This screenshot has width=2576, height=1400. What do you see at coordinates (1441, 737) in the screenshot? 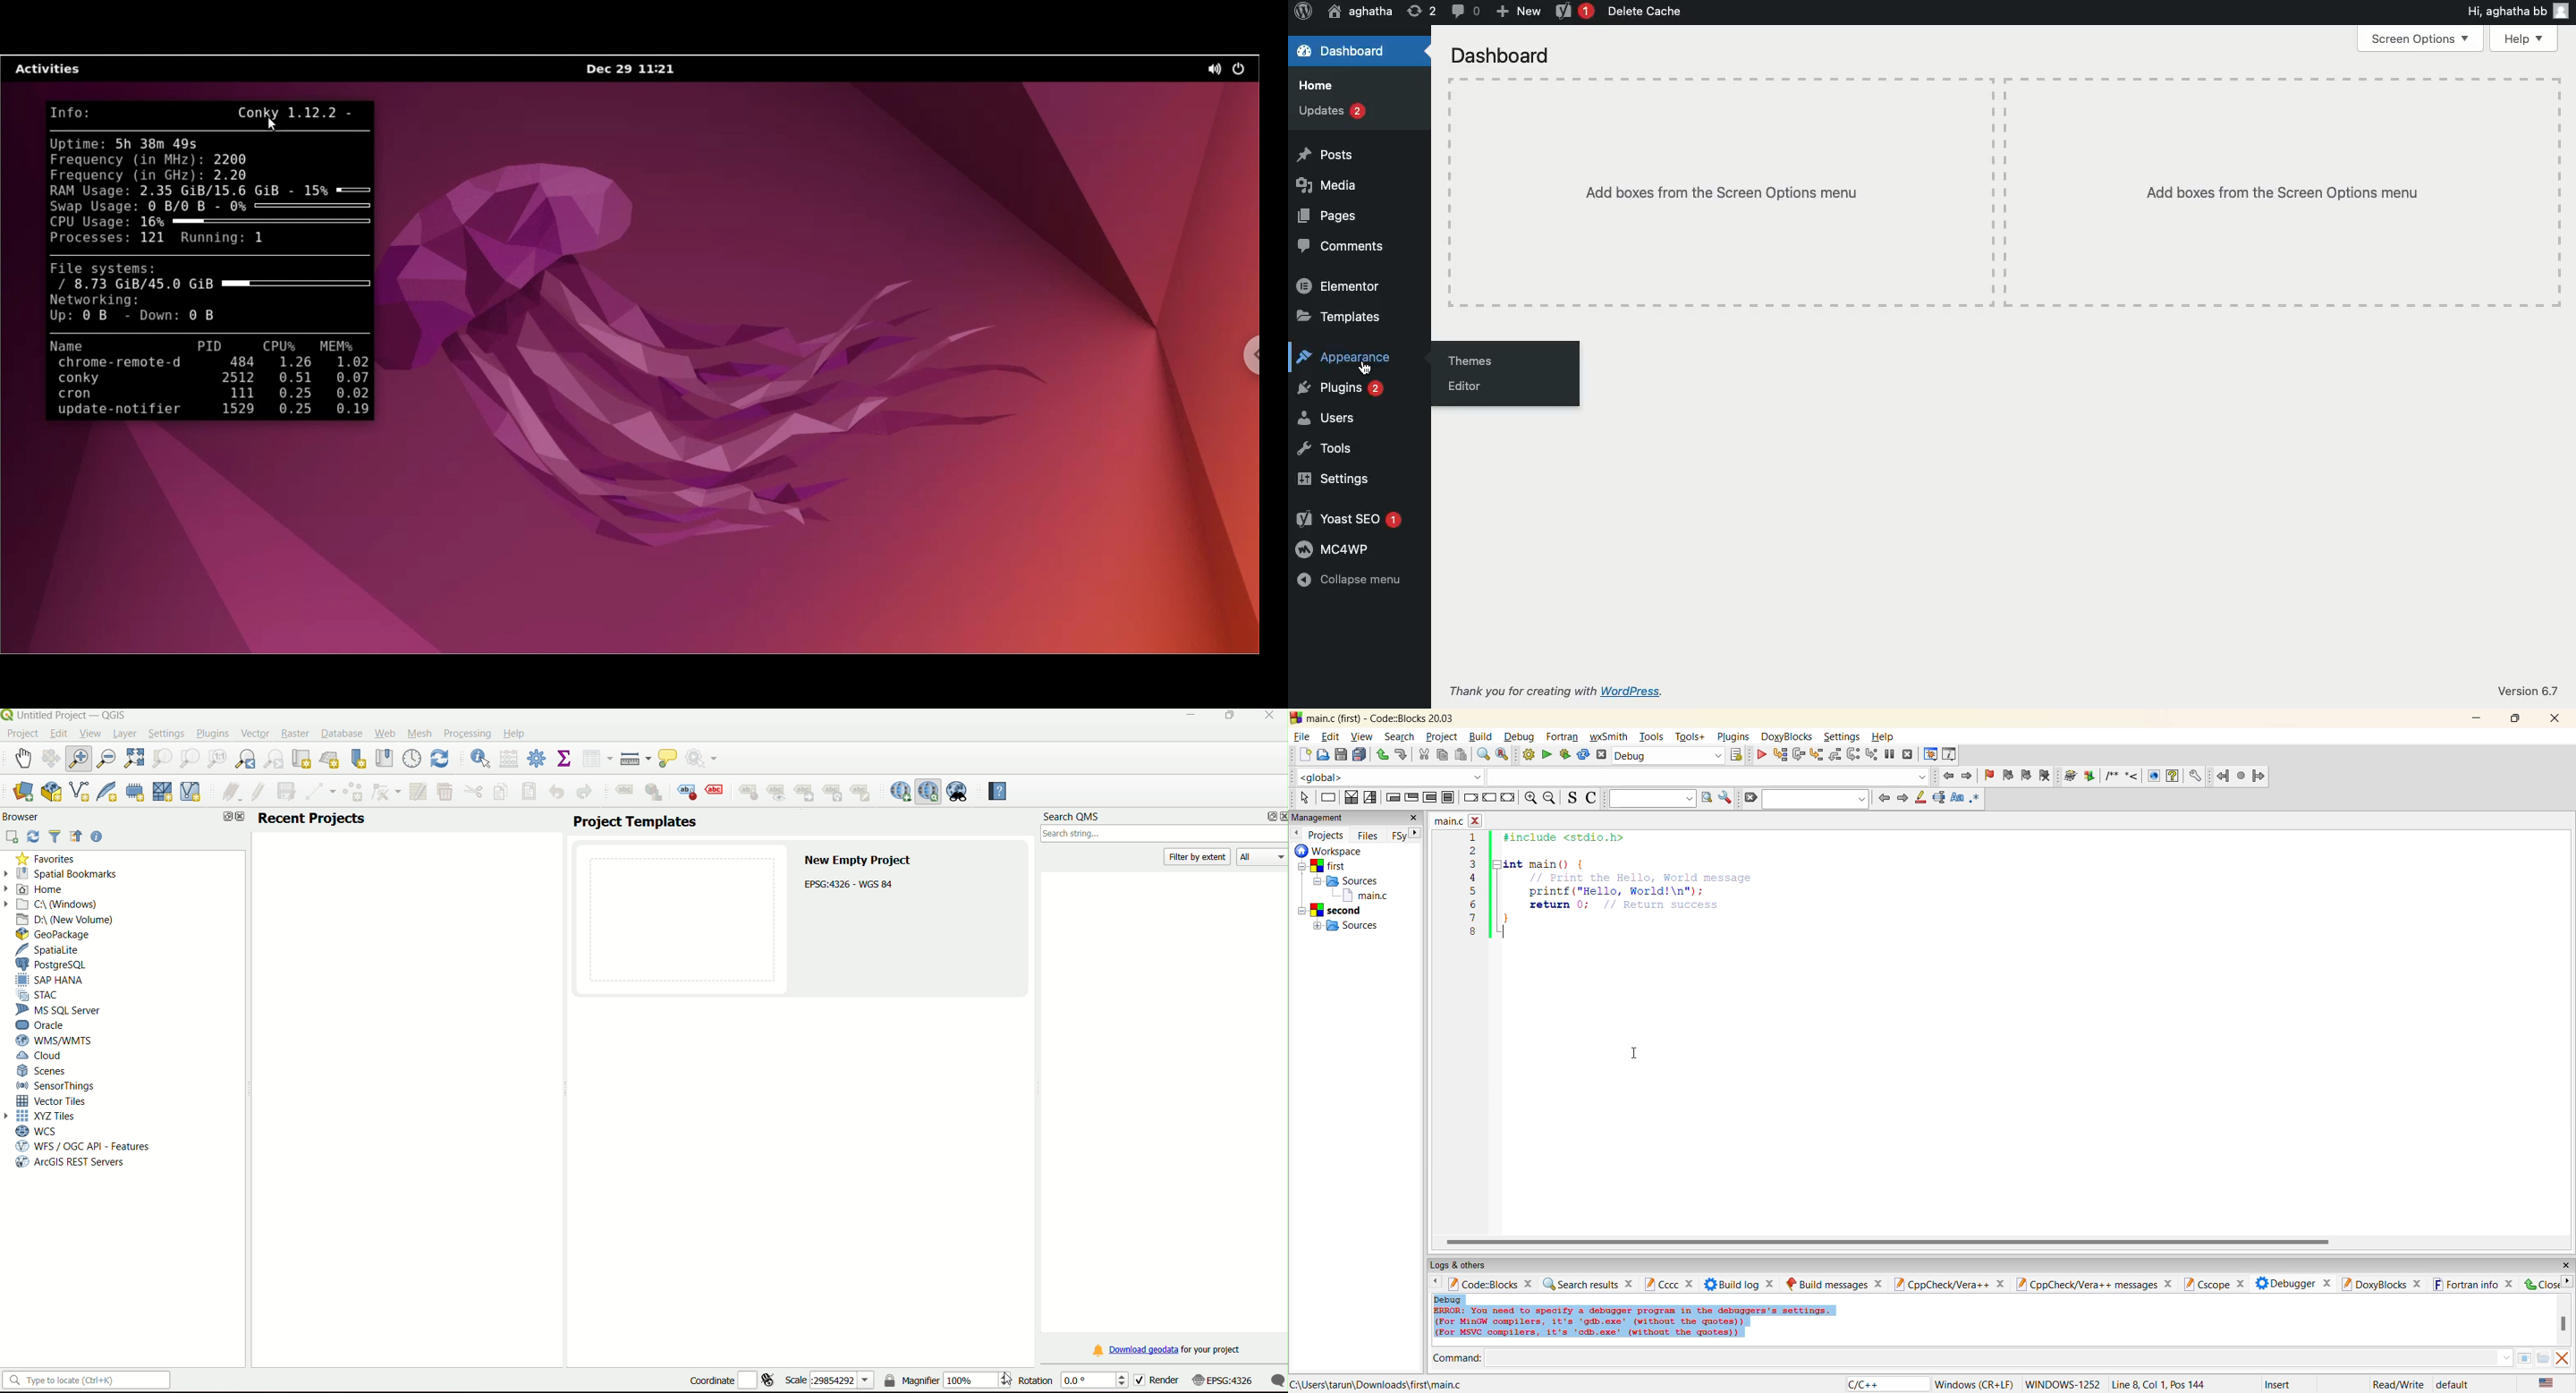
I see `project` at bounding box center [1441, 737].